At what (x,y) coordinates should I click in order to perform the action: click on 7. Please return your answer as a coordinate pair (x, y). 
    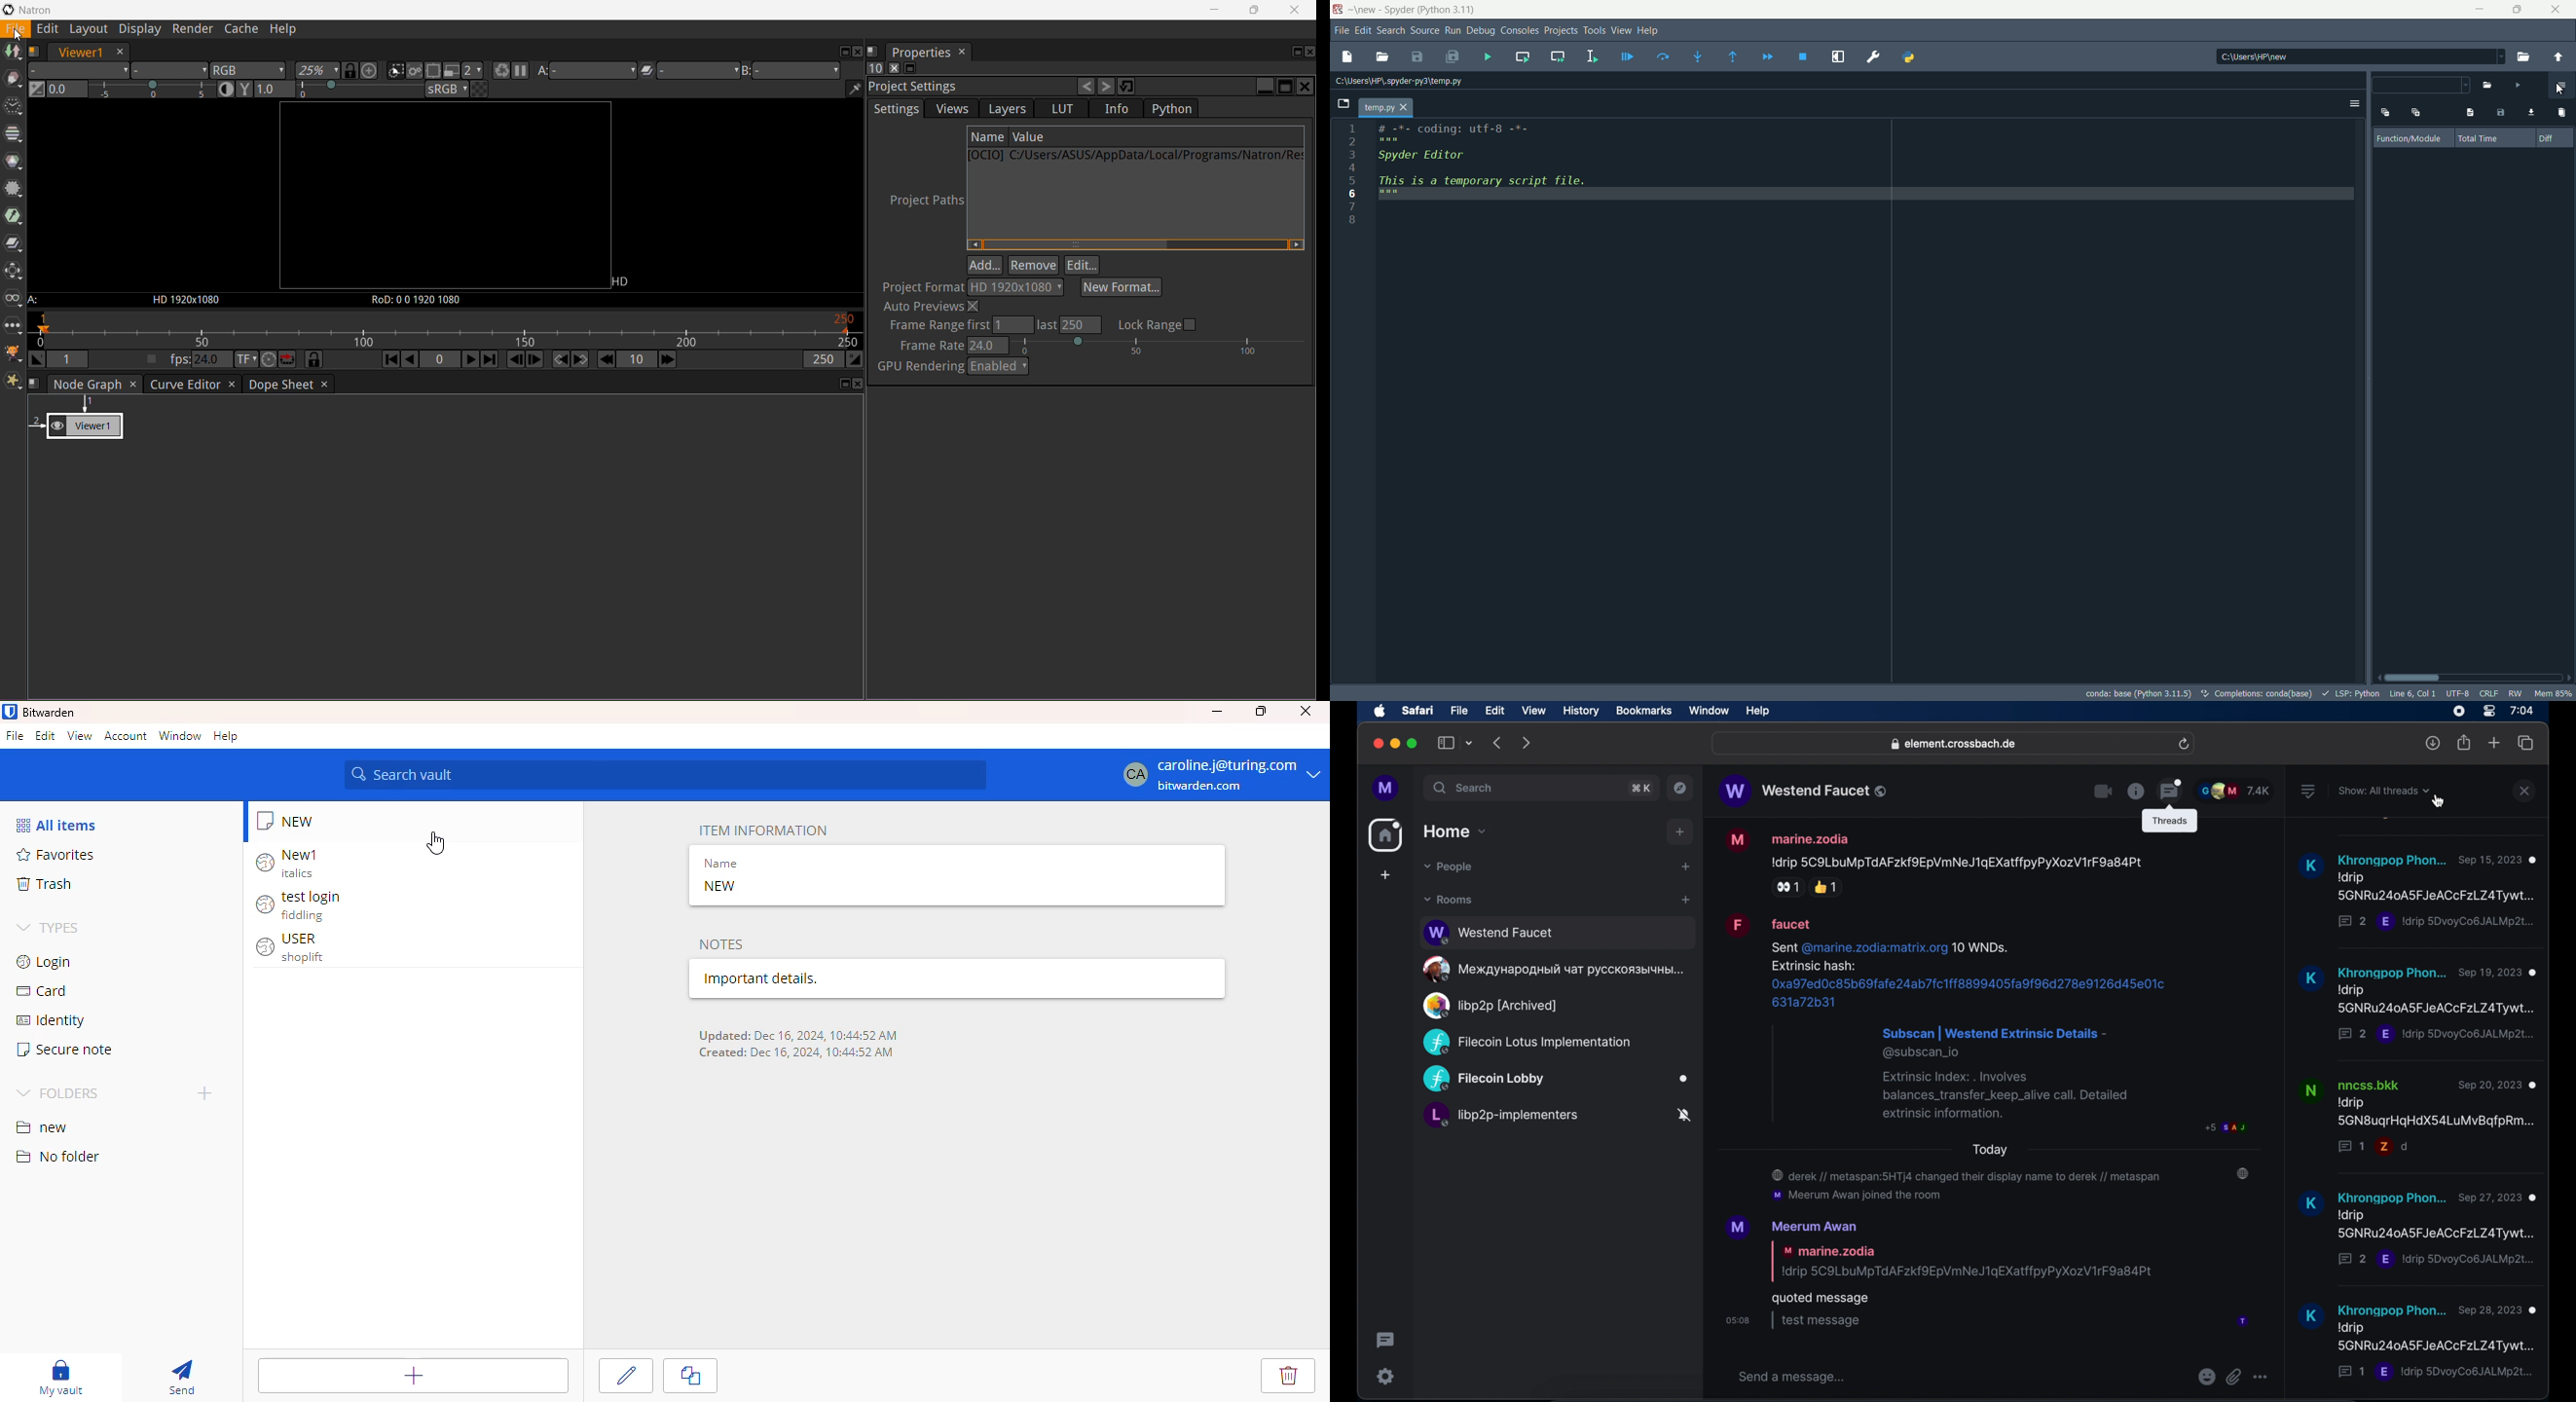
    Looking at the image, I should click on (1352, 206).